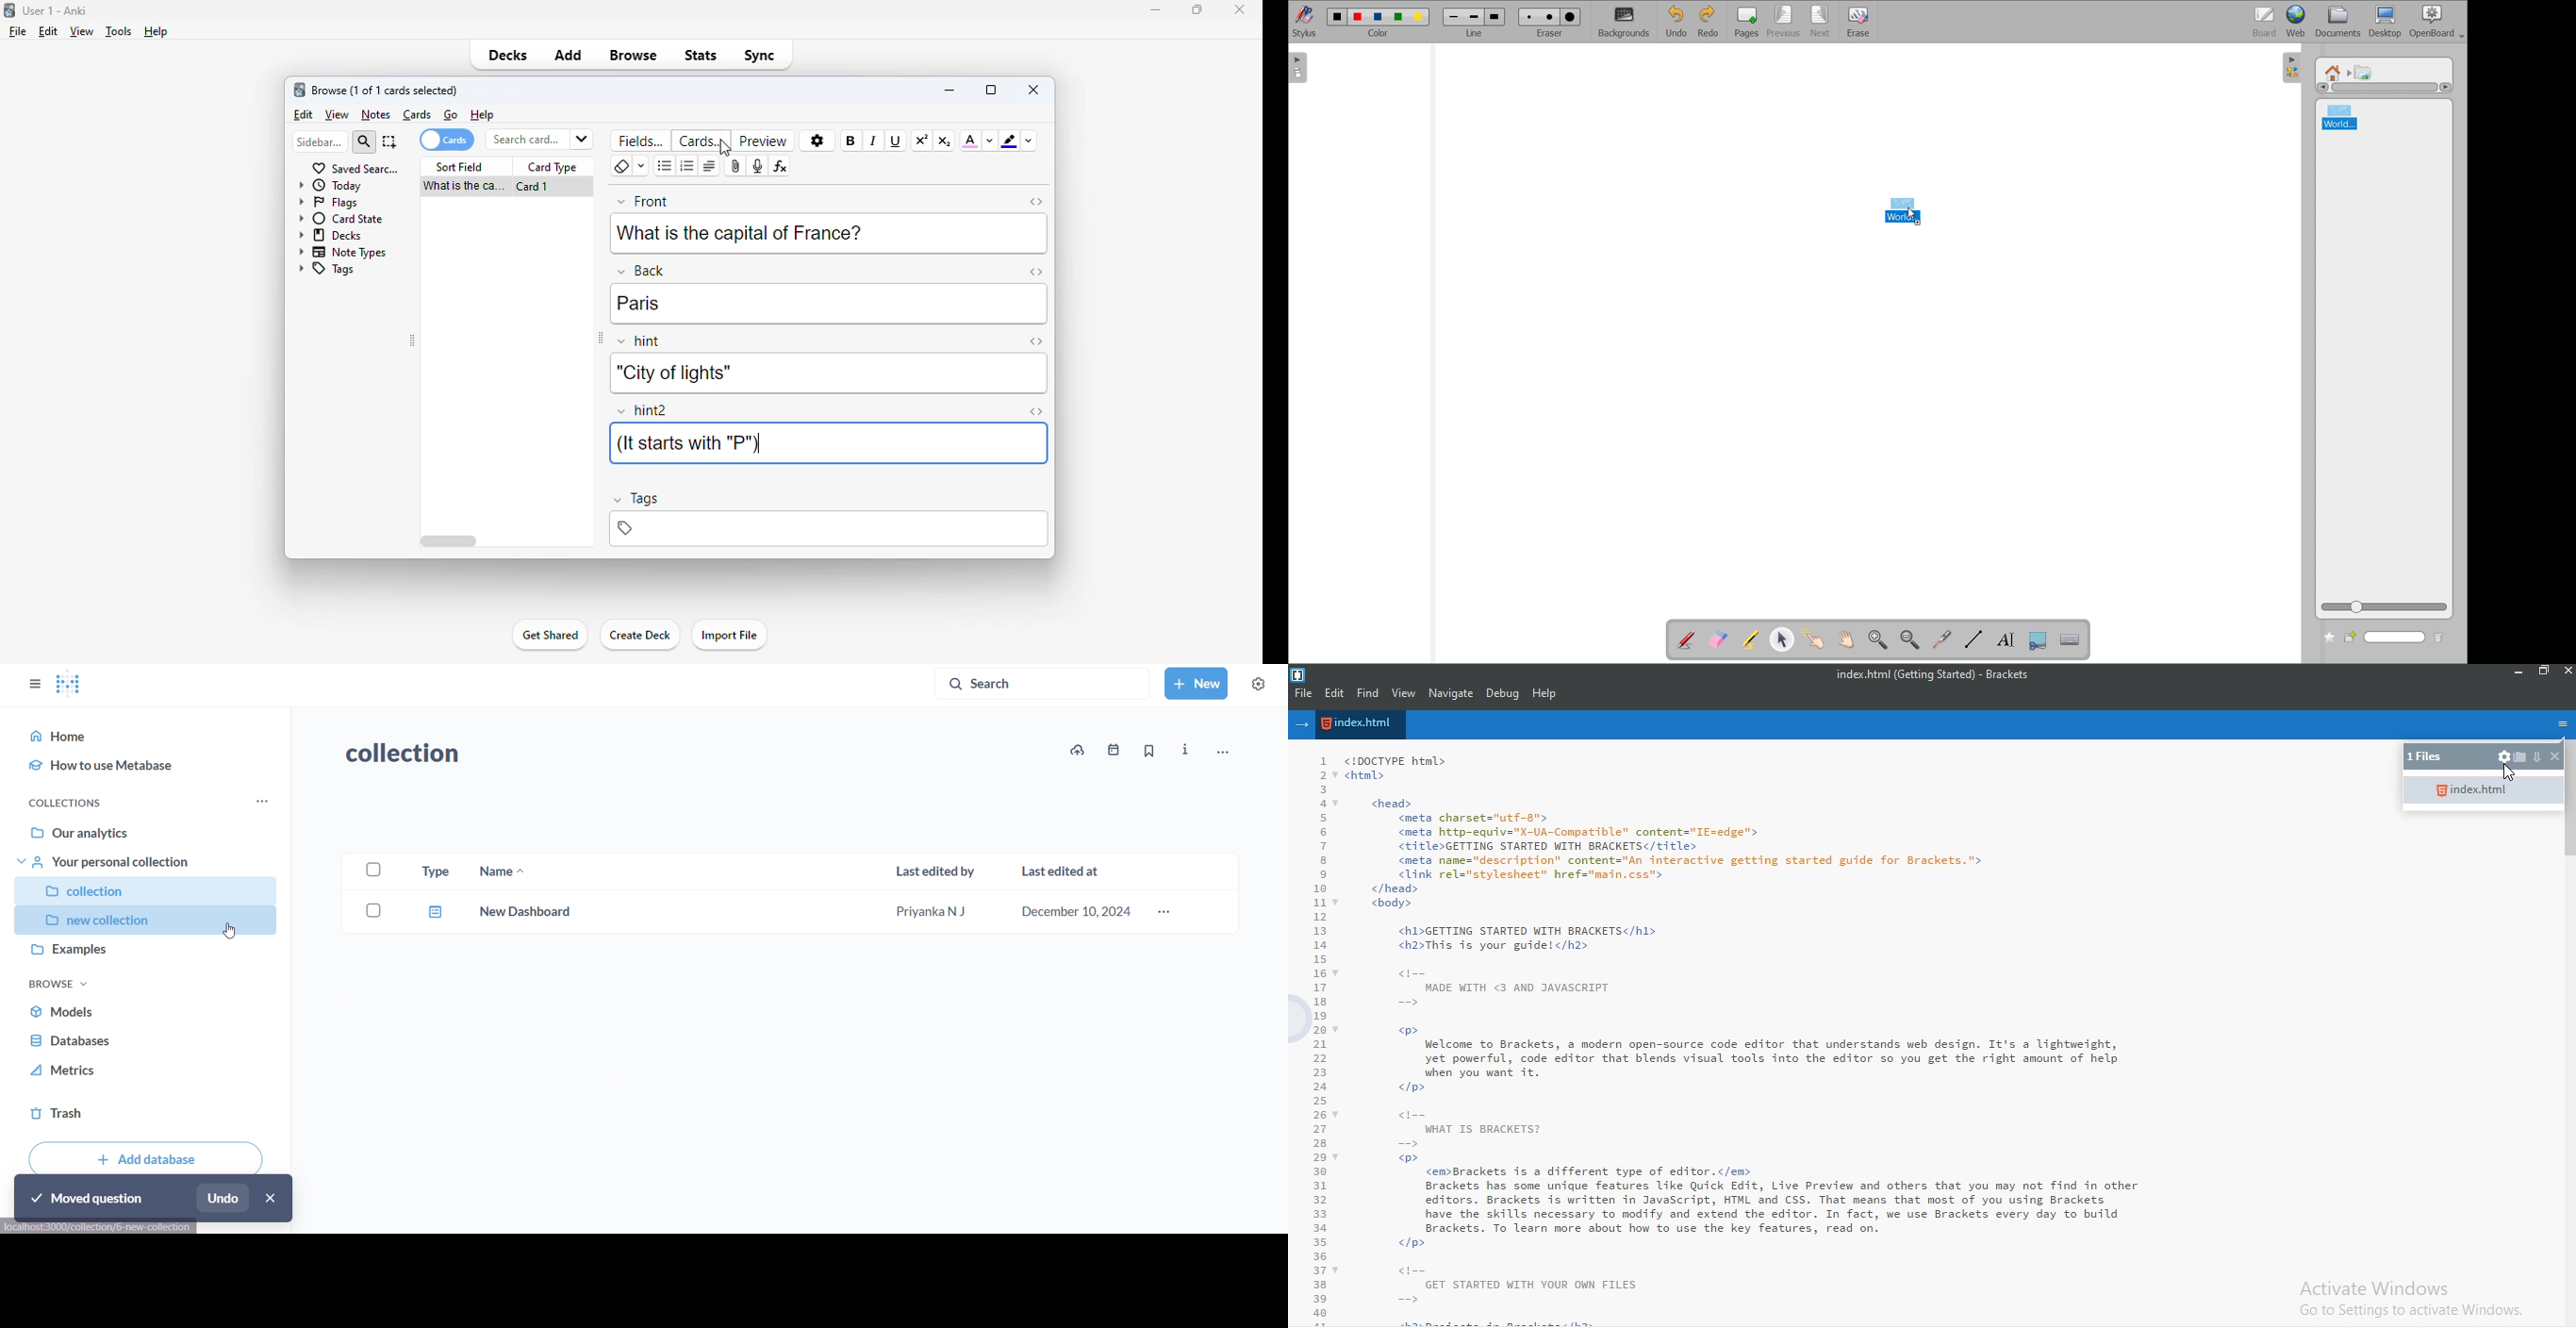 Image resolution: width=2576 pixels, height=1344 pixels. Describe the element at coordinates (461, 187) in the screenshot. I see `what is the capital of France?` at that location.